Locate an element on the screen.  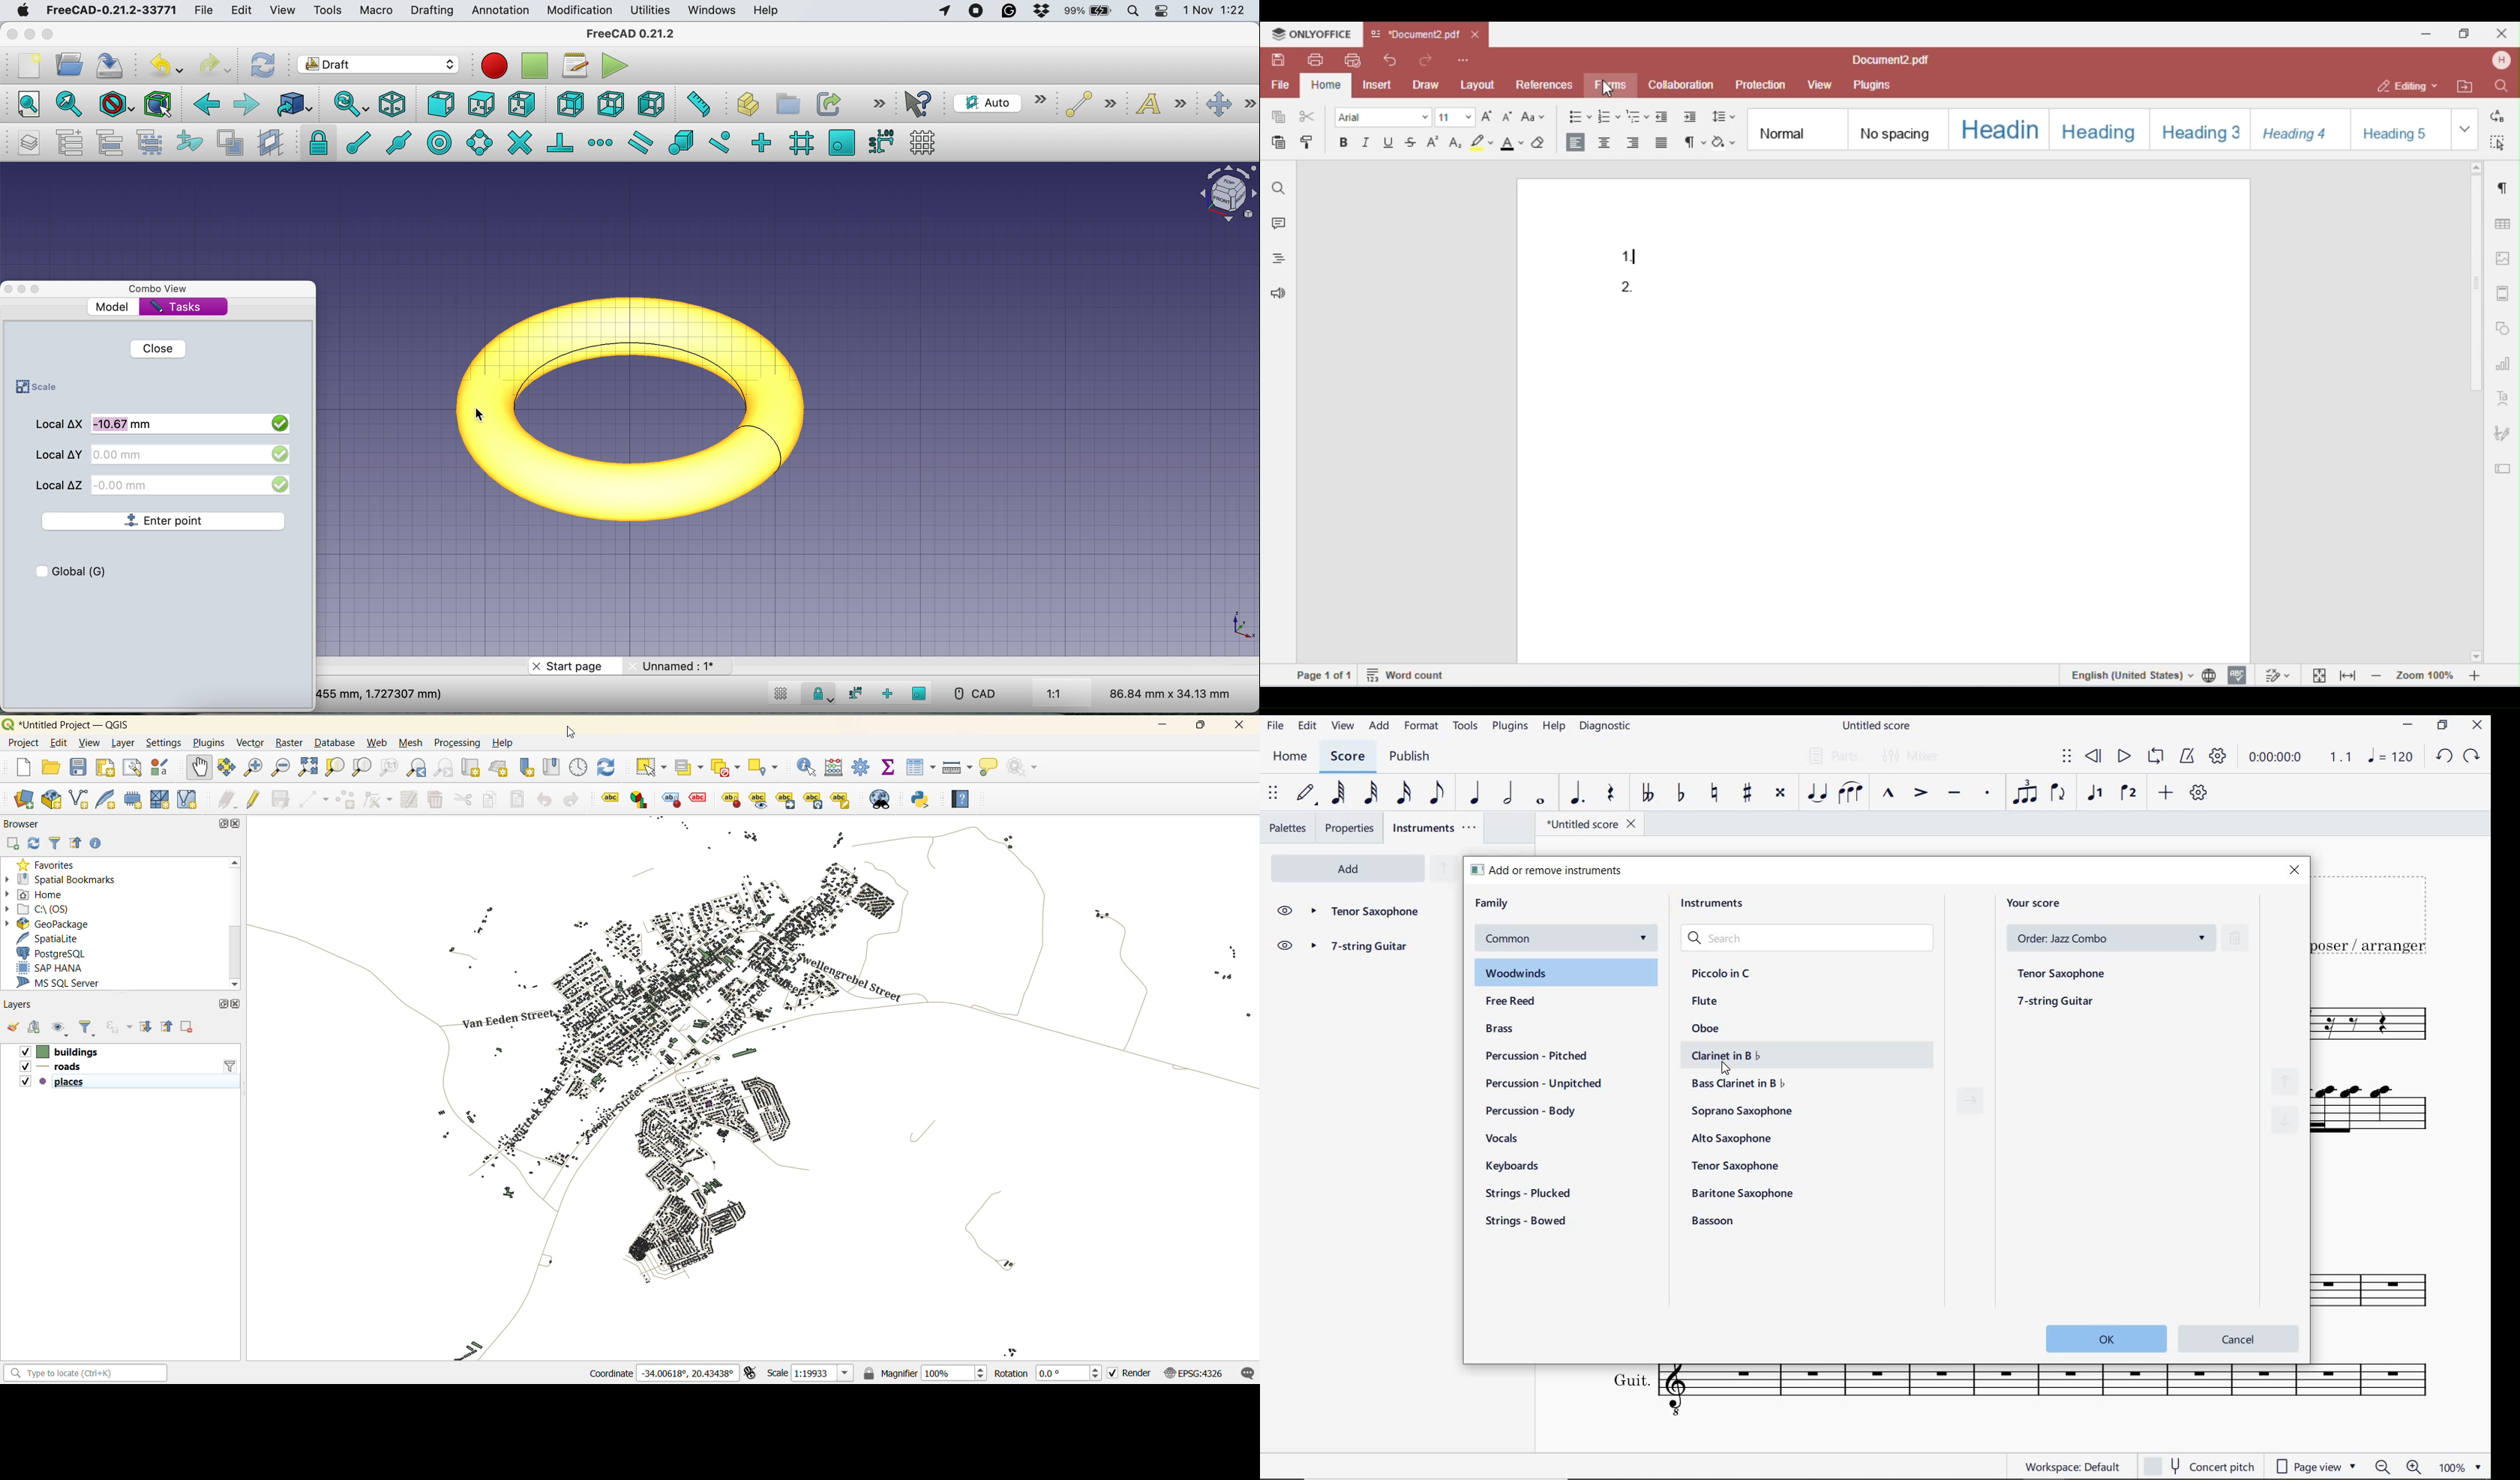
TENUTO is located at coordinates (1954, 795).